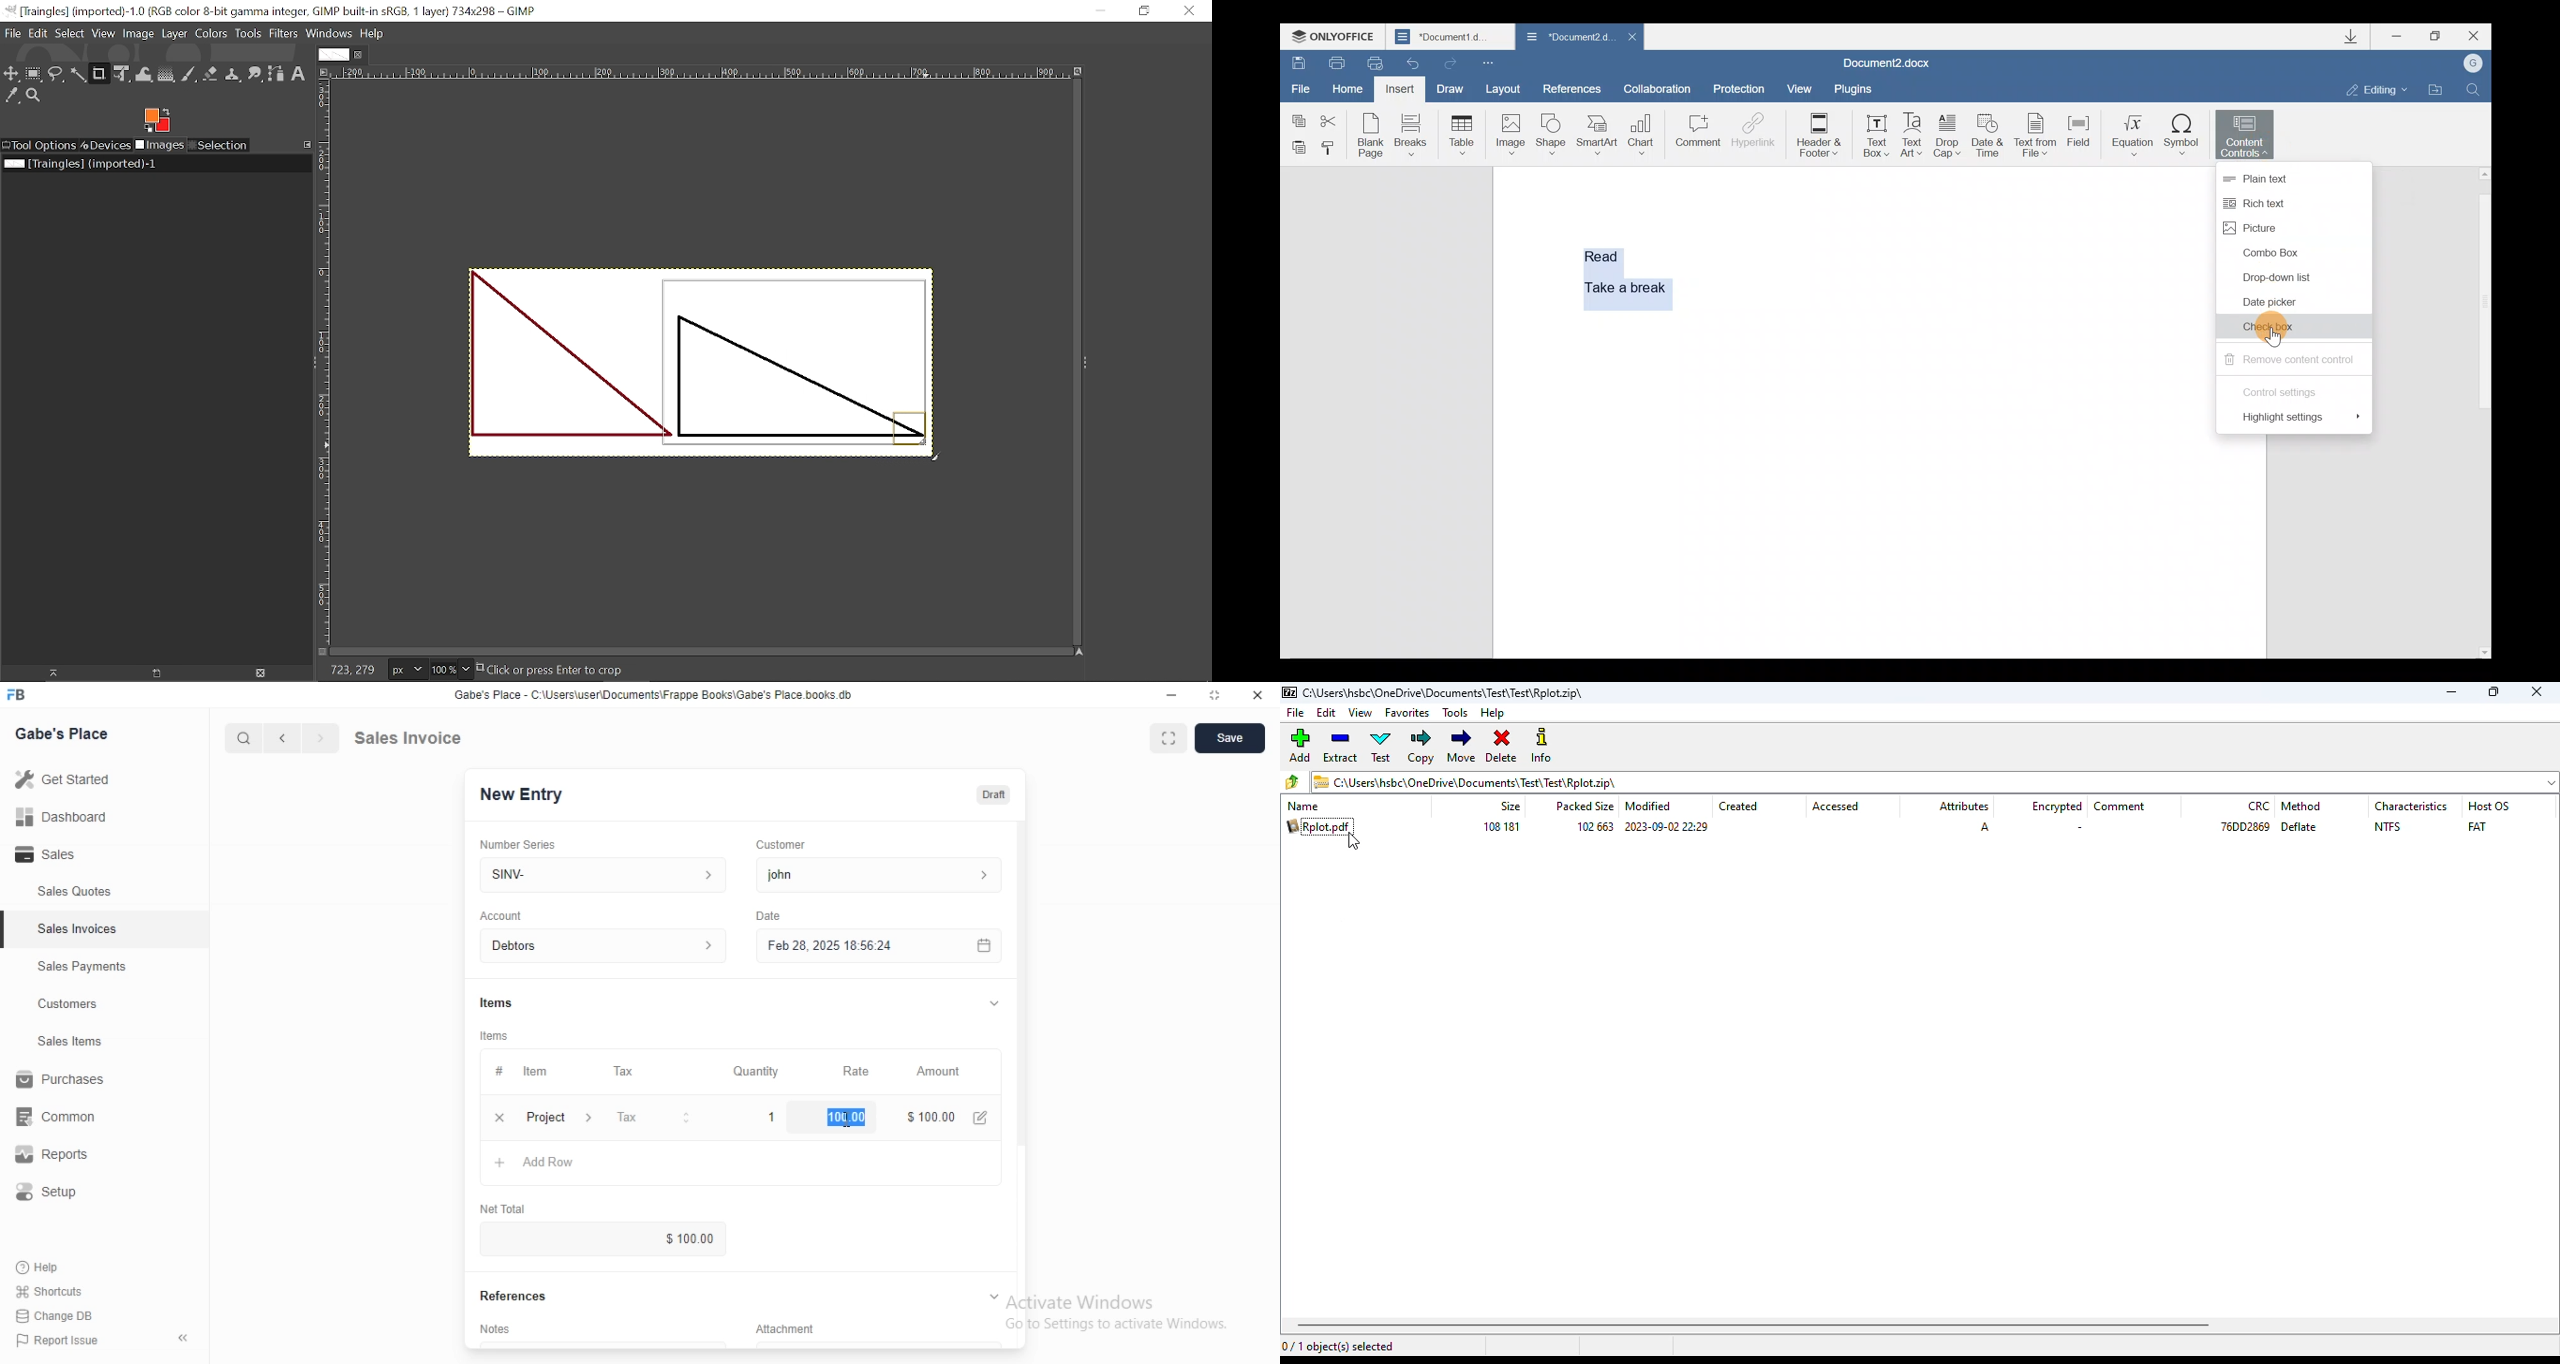  What do you see at coordinates (499, 1332) in the screenshot?
I see `‘Notes` at bounding box center [499, 1332].